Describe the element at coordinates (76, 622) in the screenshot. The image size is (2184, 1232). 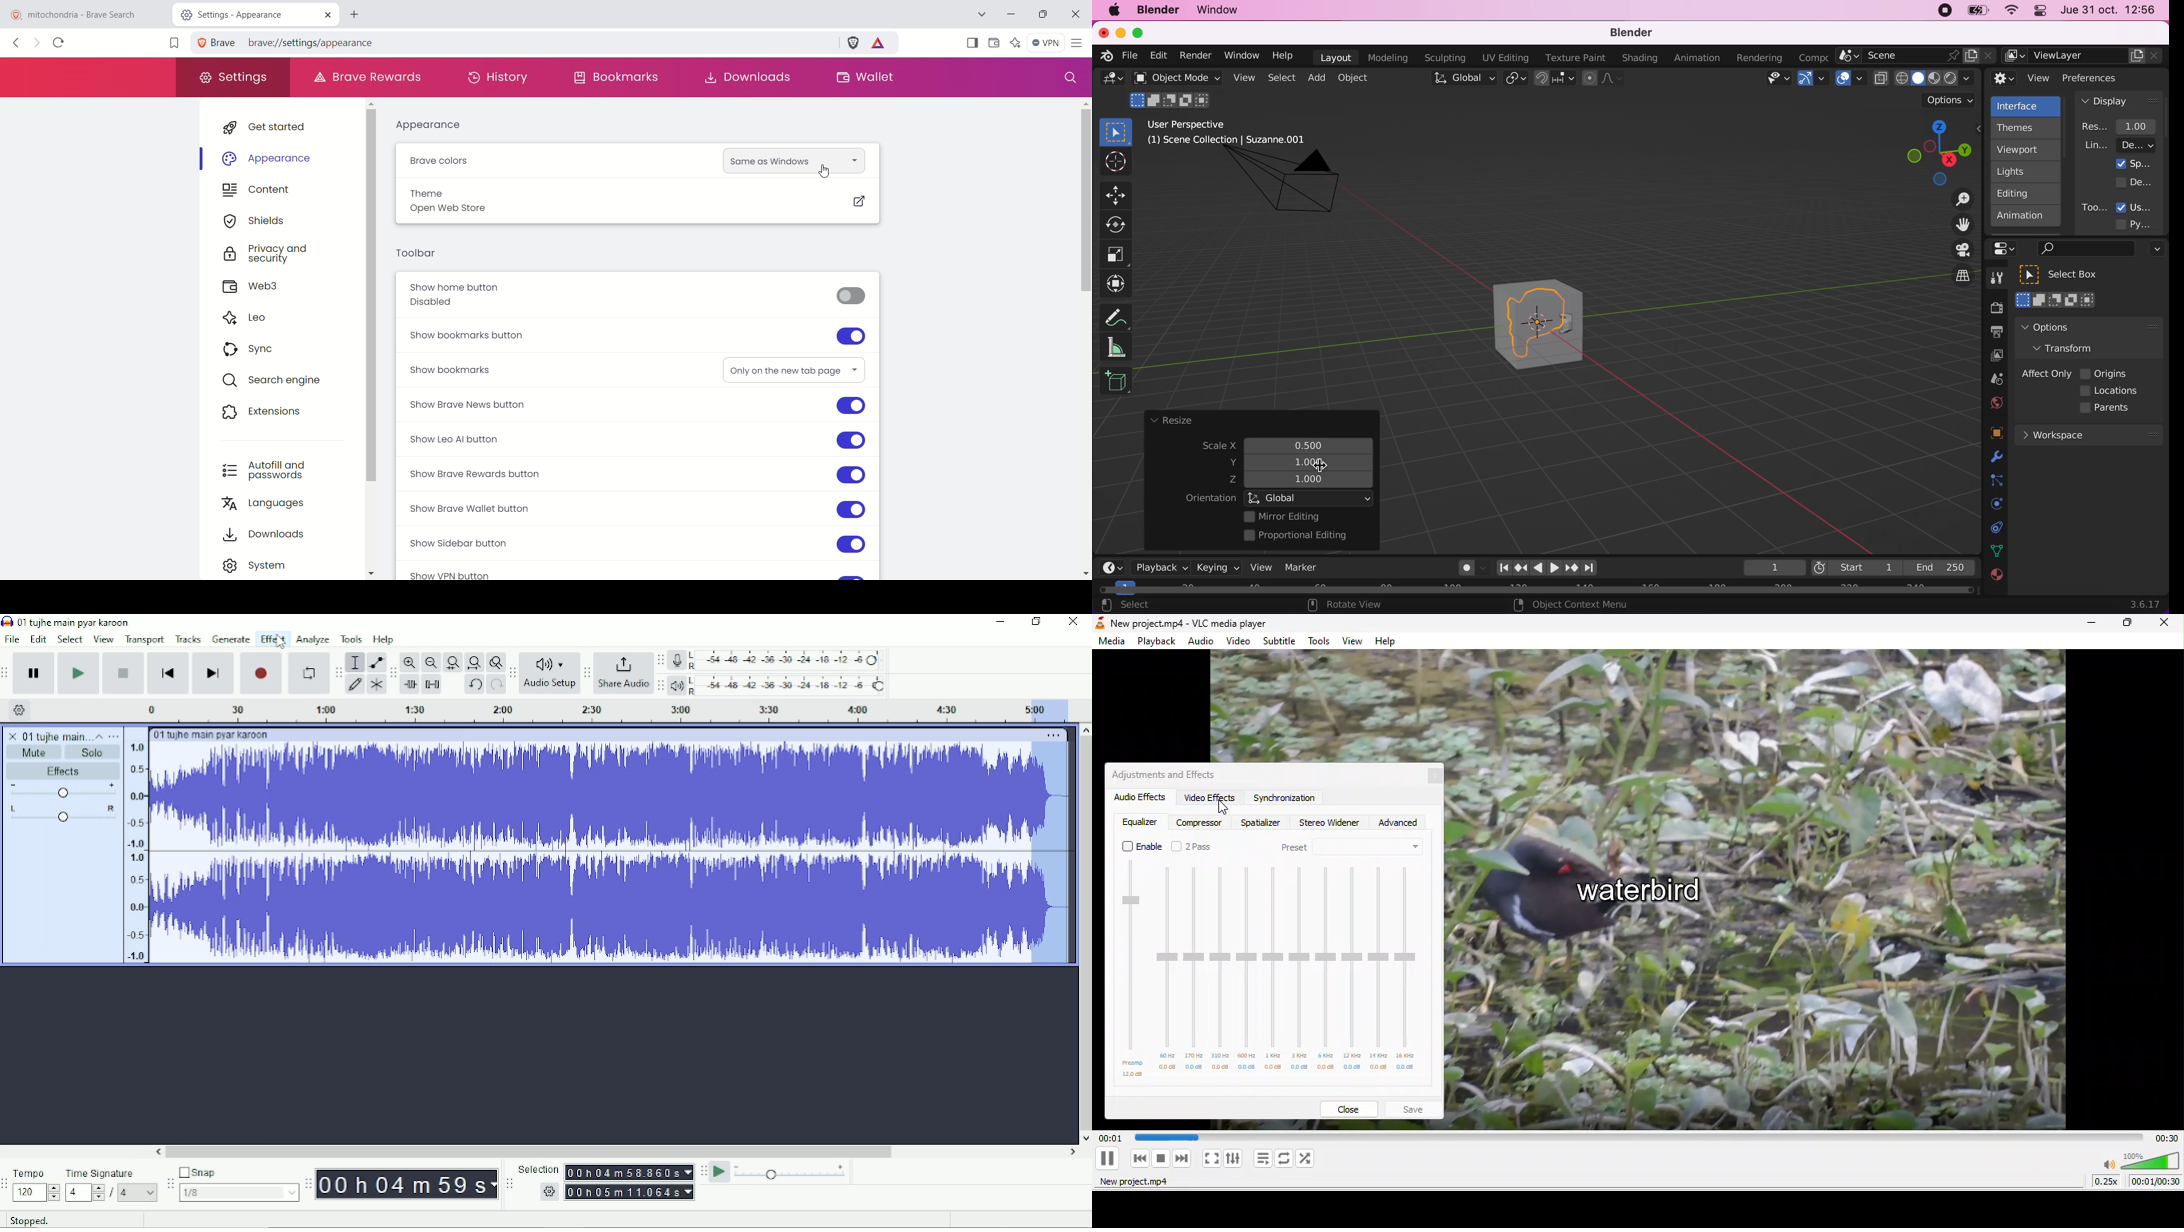
I see `01 tujhe main pyar karoon` at that location.